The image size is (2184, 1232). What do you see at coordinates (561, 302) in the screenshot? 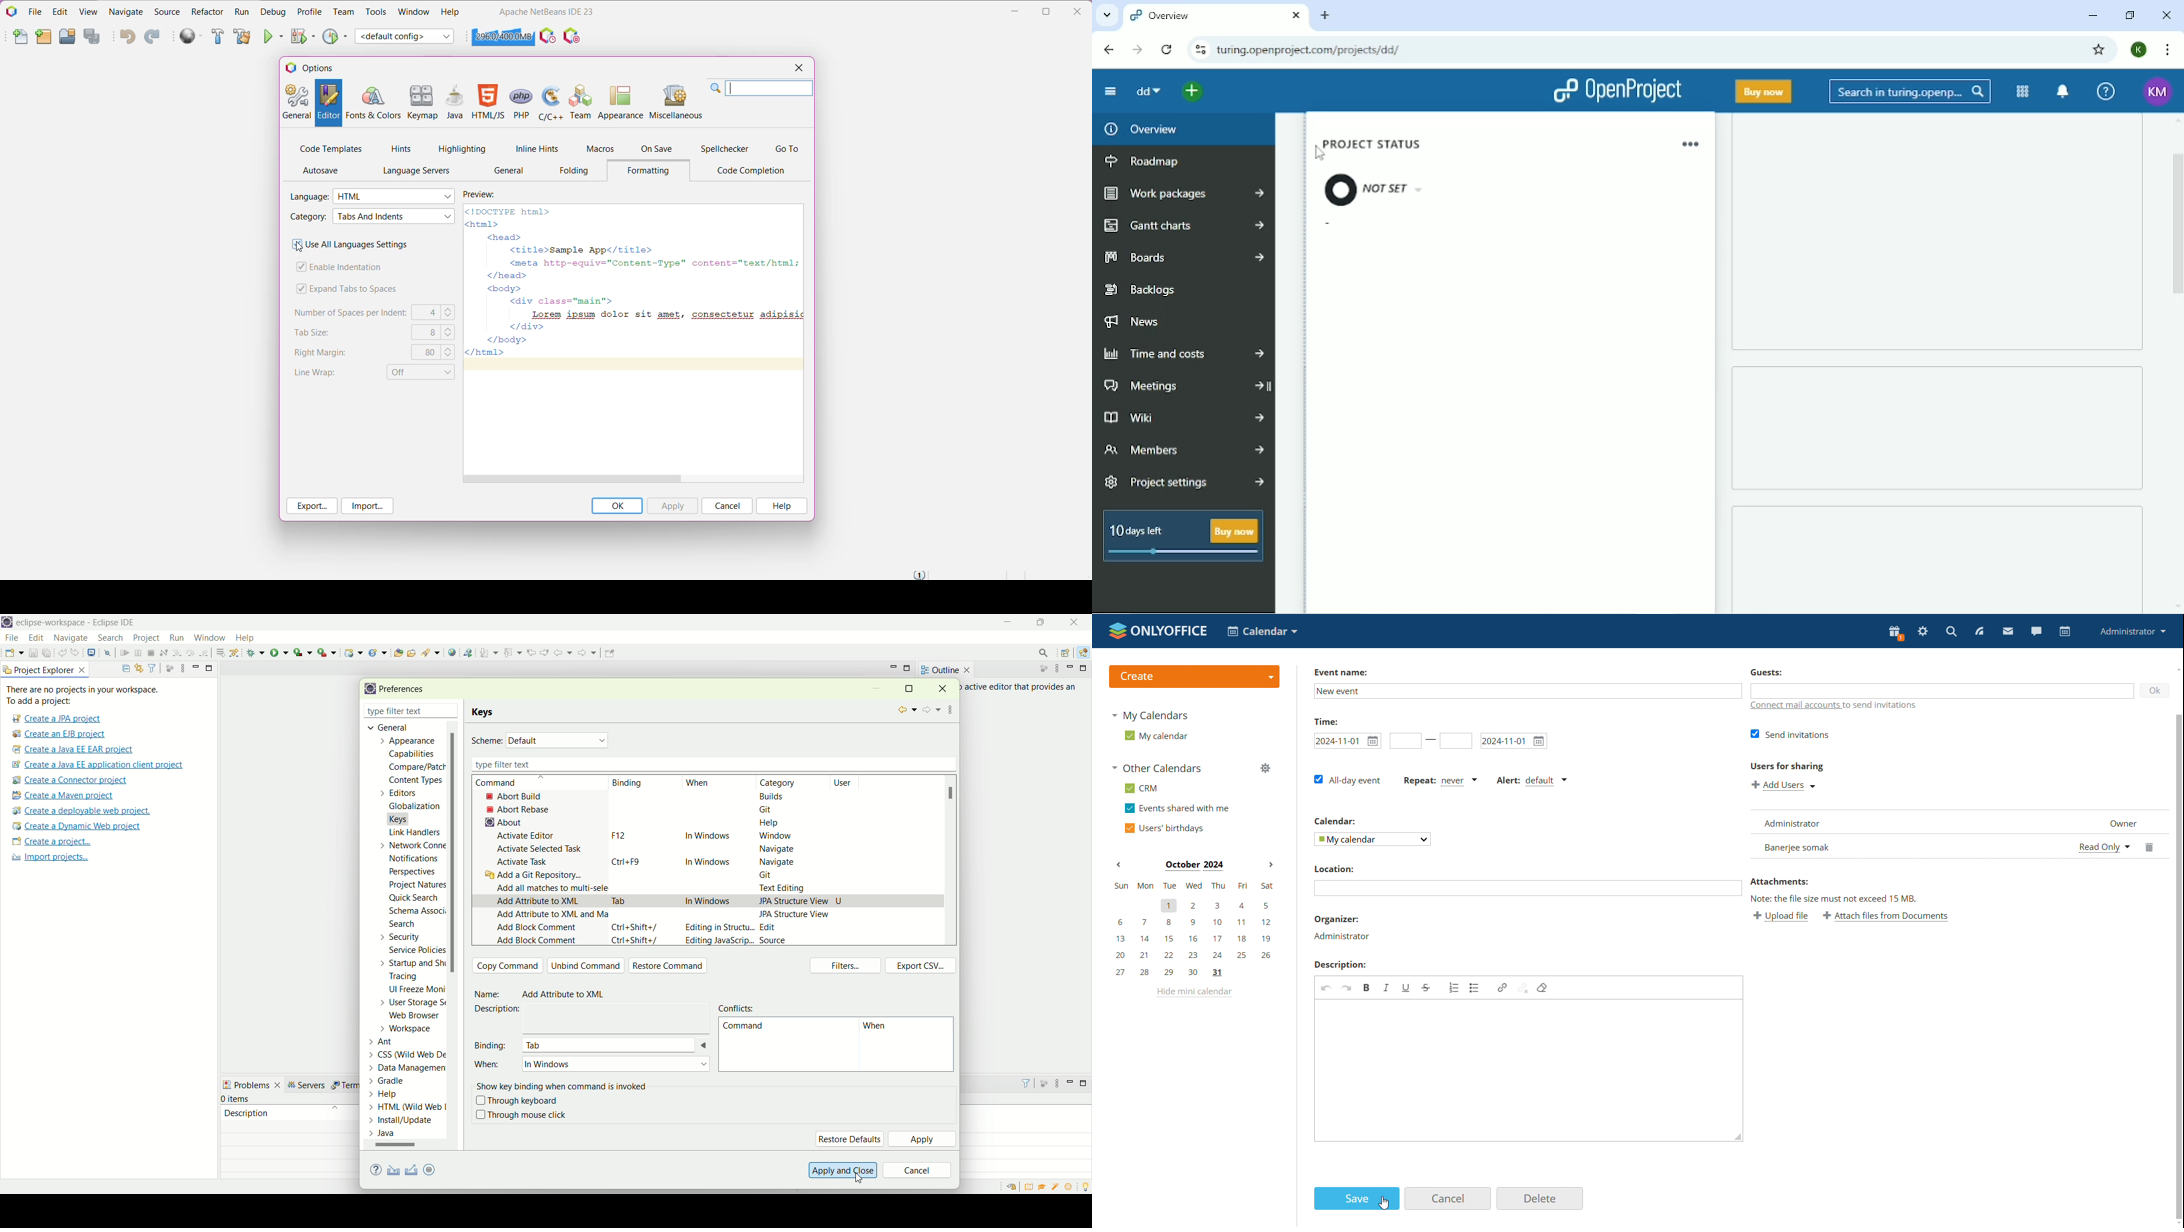
I see `<div class="main">` at bounding box center [561, 302].